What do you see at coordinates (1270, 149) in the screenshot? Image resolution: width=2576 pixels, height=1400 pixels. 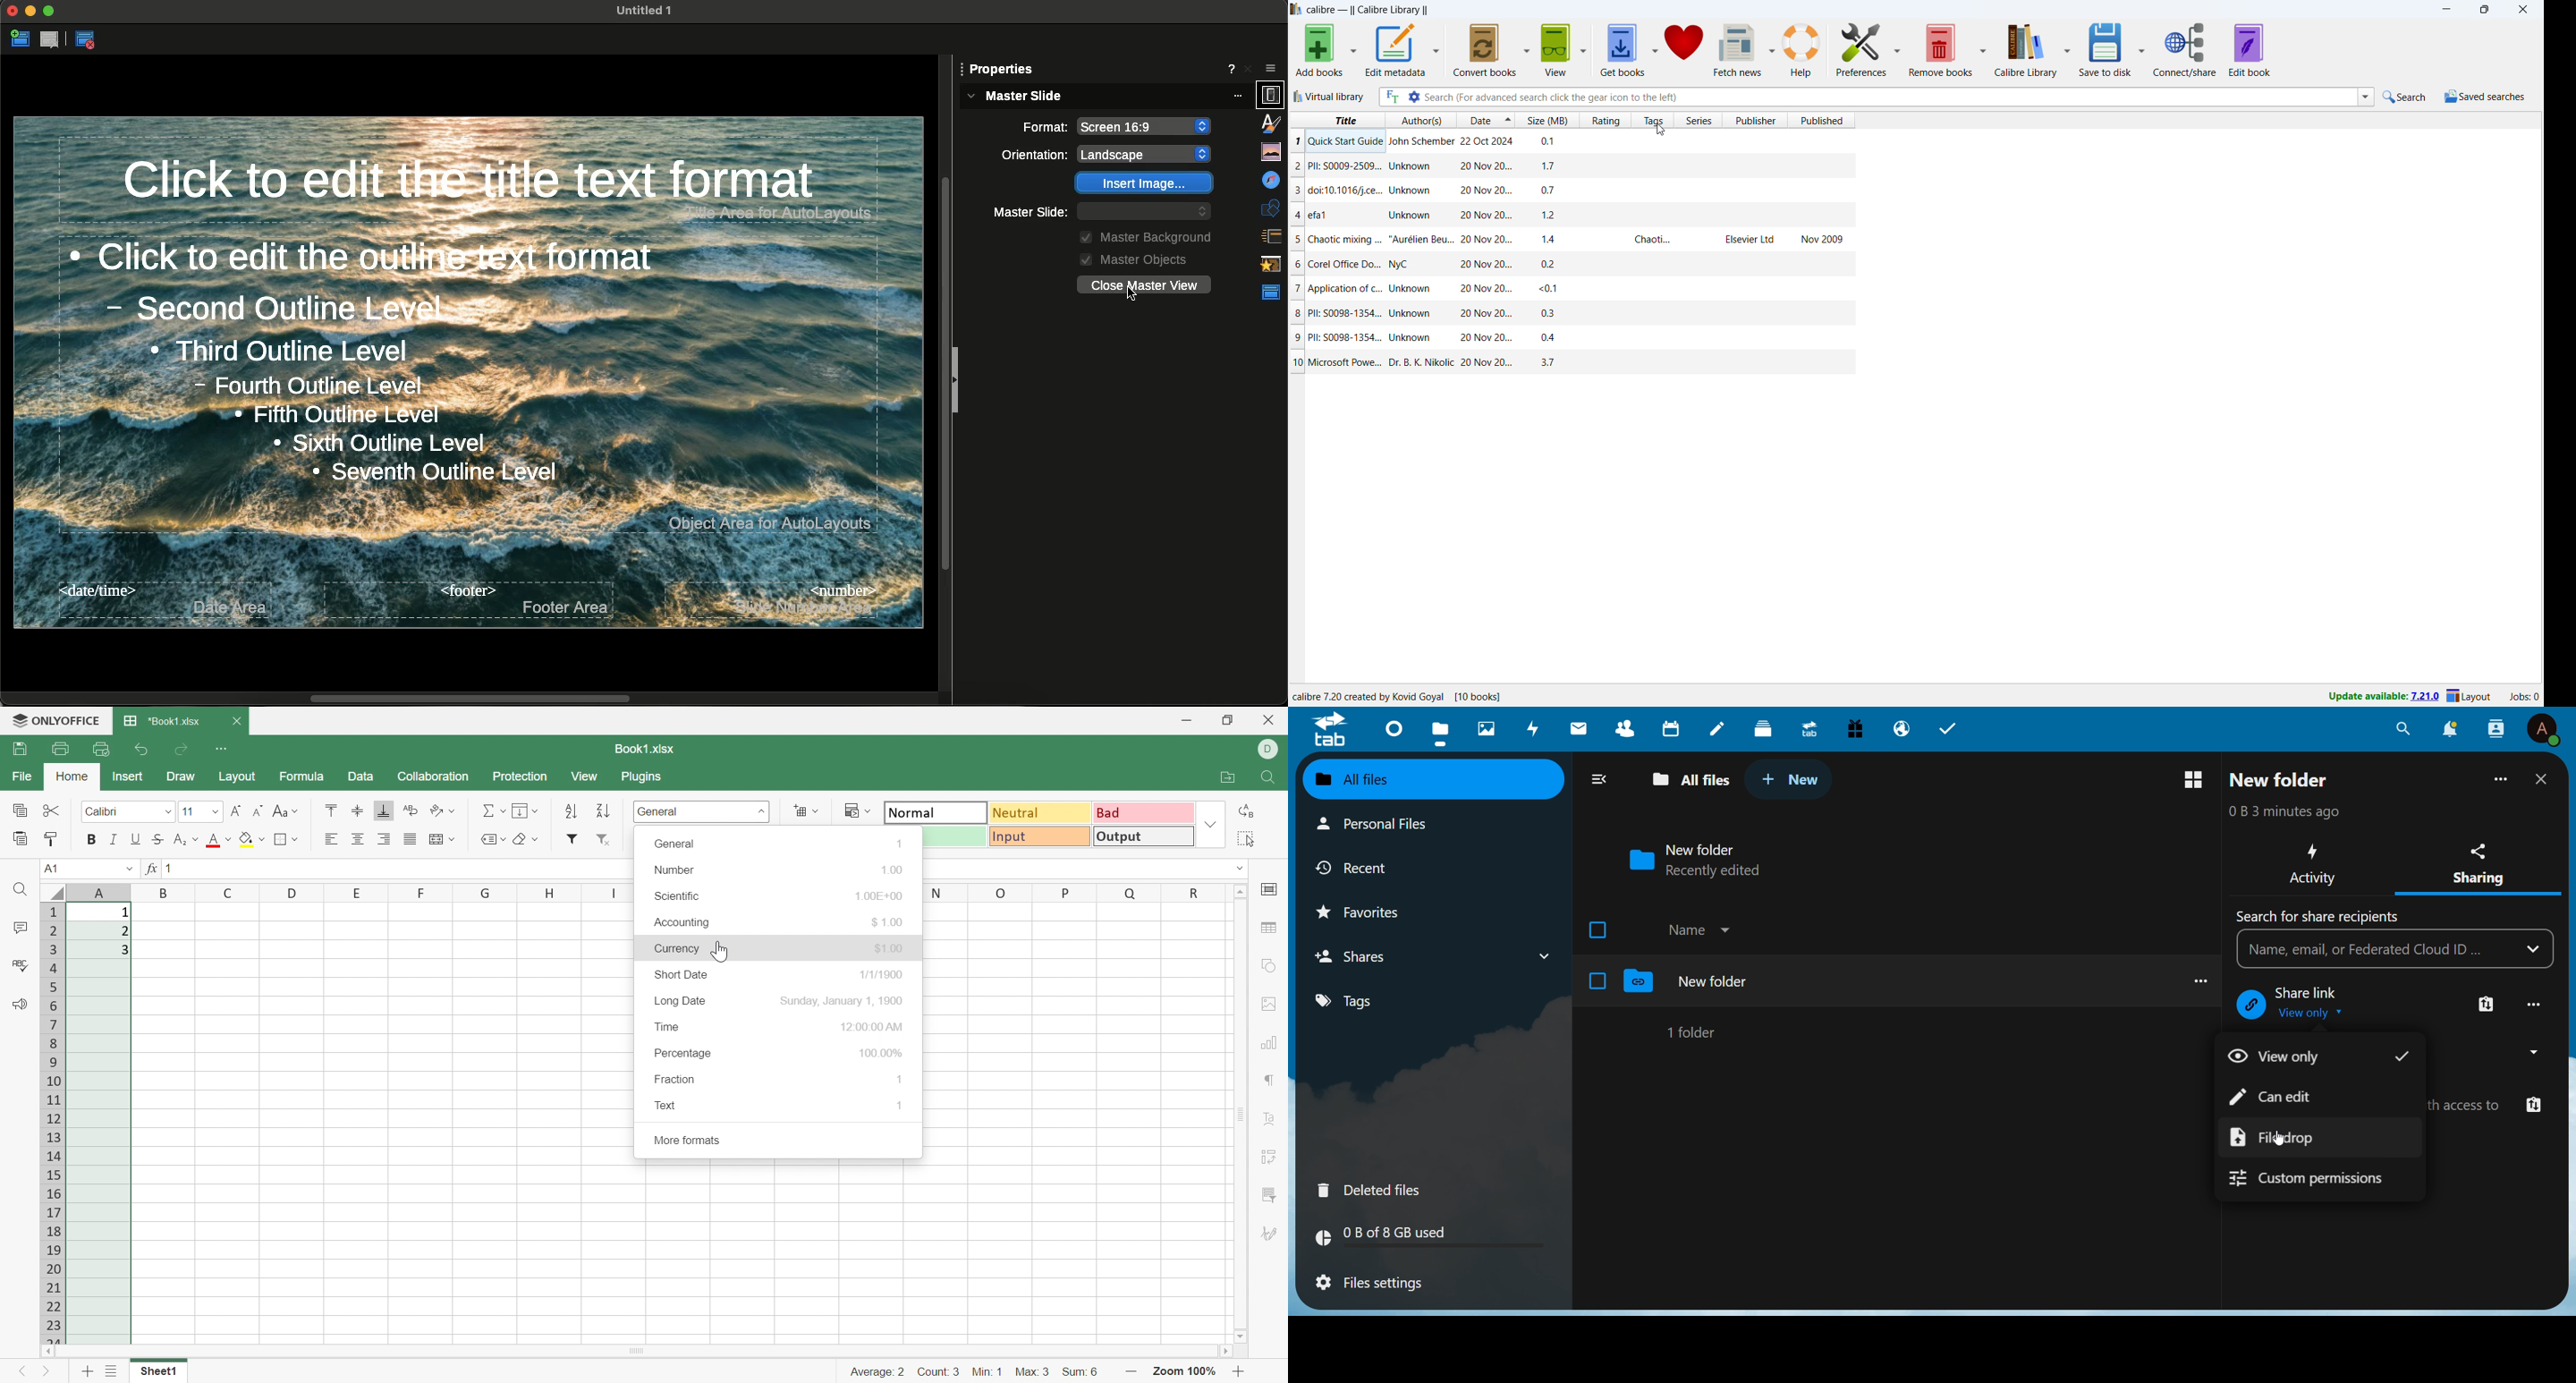 I see `Navigator` at bounding box center [1270, 149].